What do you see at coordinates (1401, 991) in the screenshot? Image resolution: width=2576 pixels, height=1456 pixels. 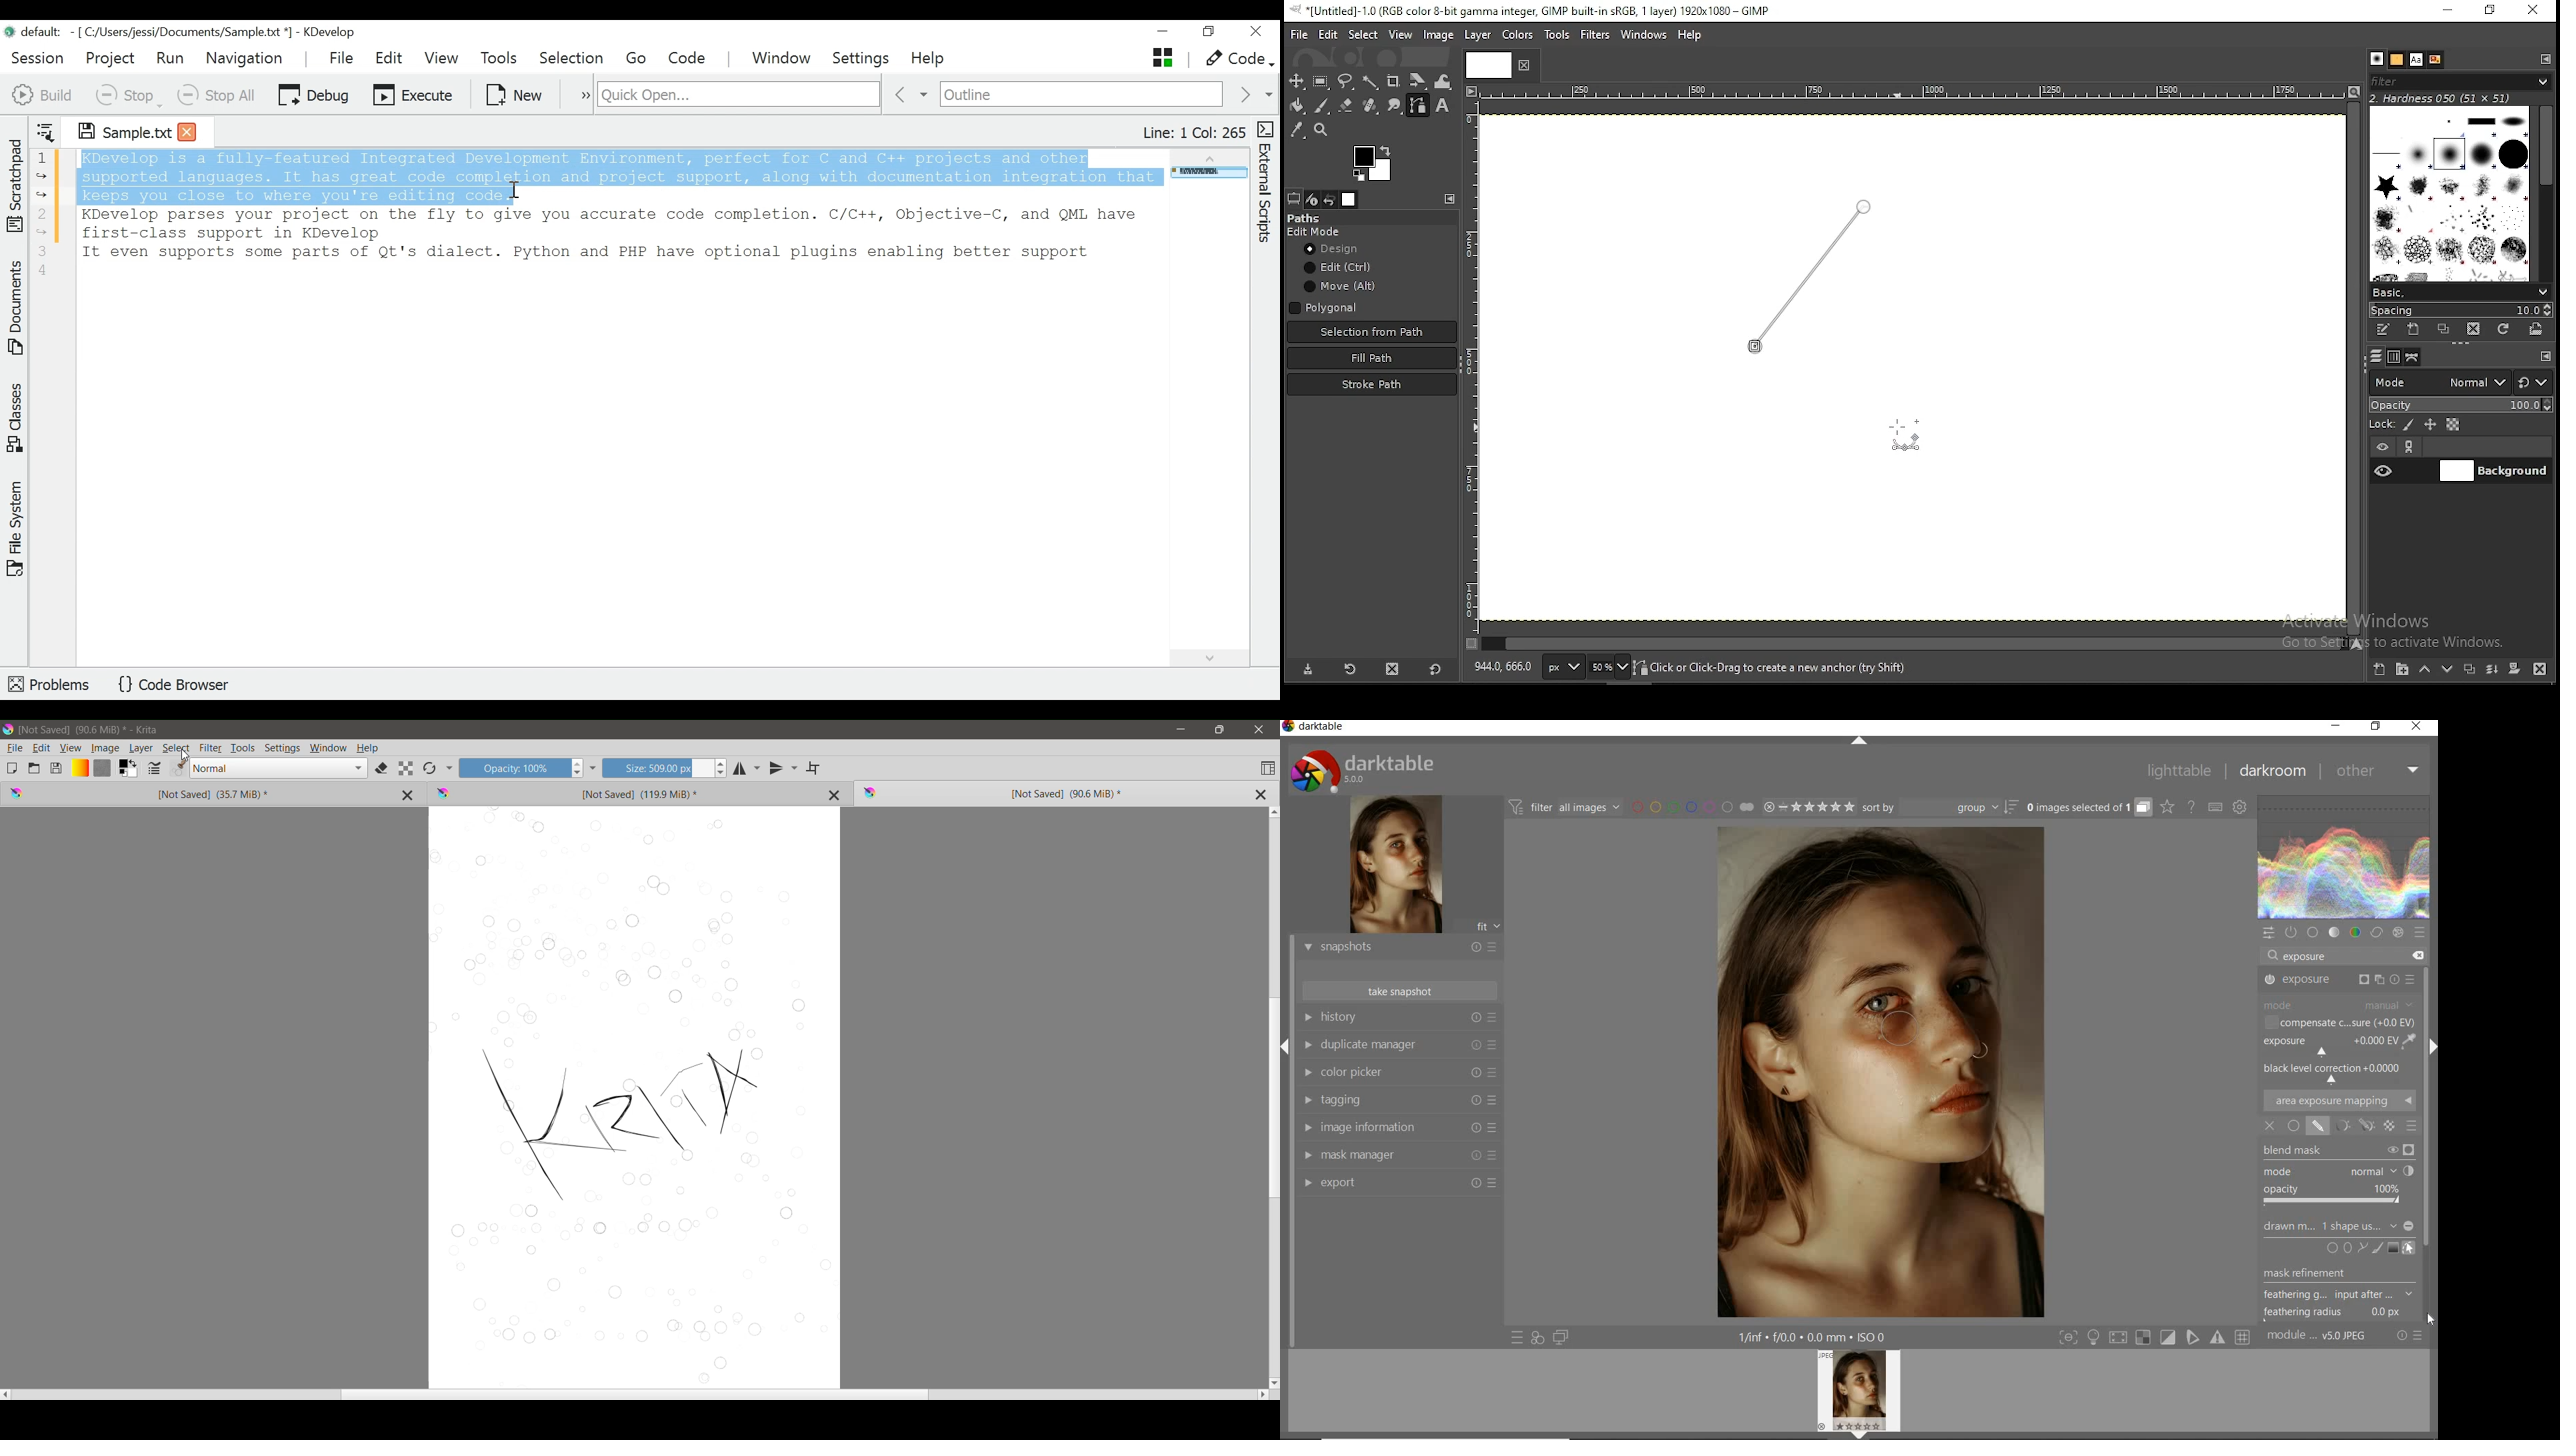 I see `take snapshots` at bounding box center [1401, 991].